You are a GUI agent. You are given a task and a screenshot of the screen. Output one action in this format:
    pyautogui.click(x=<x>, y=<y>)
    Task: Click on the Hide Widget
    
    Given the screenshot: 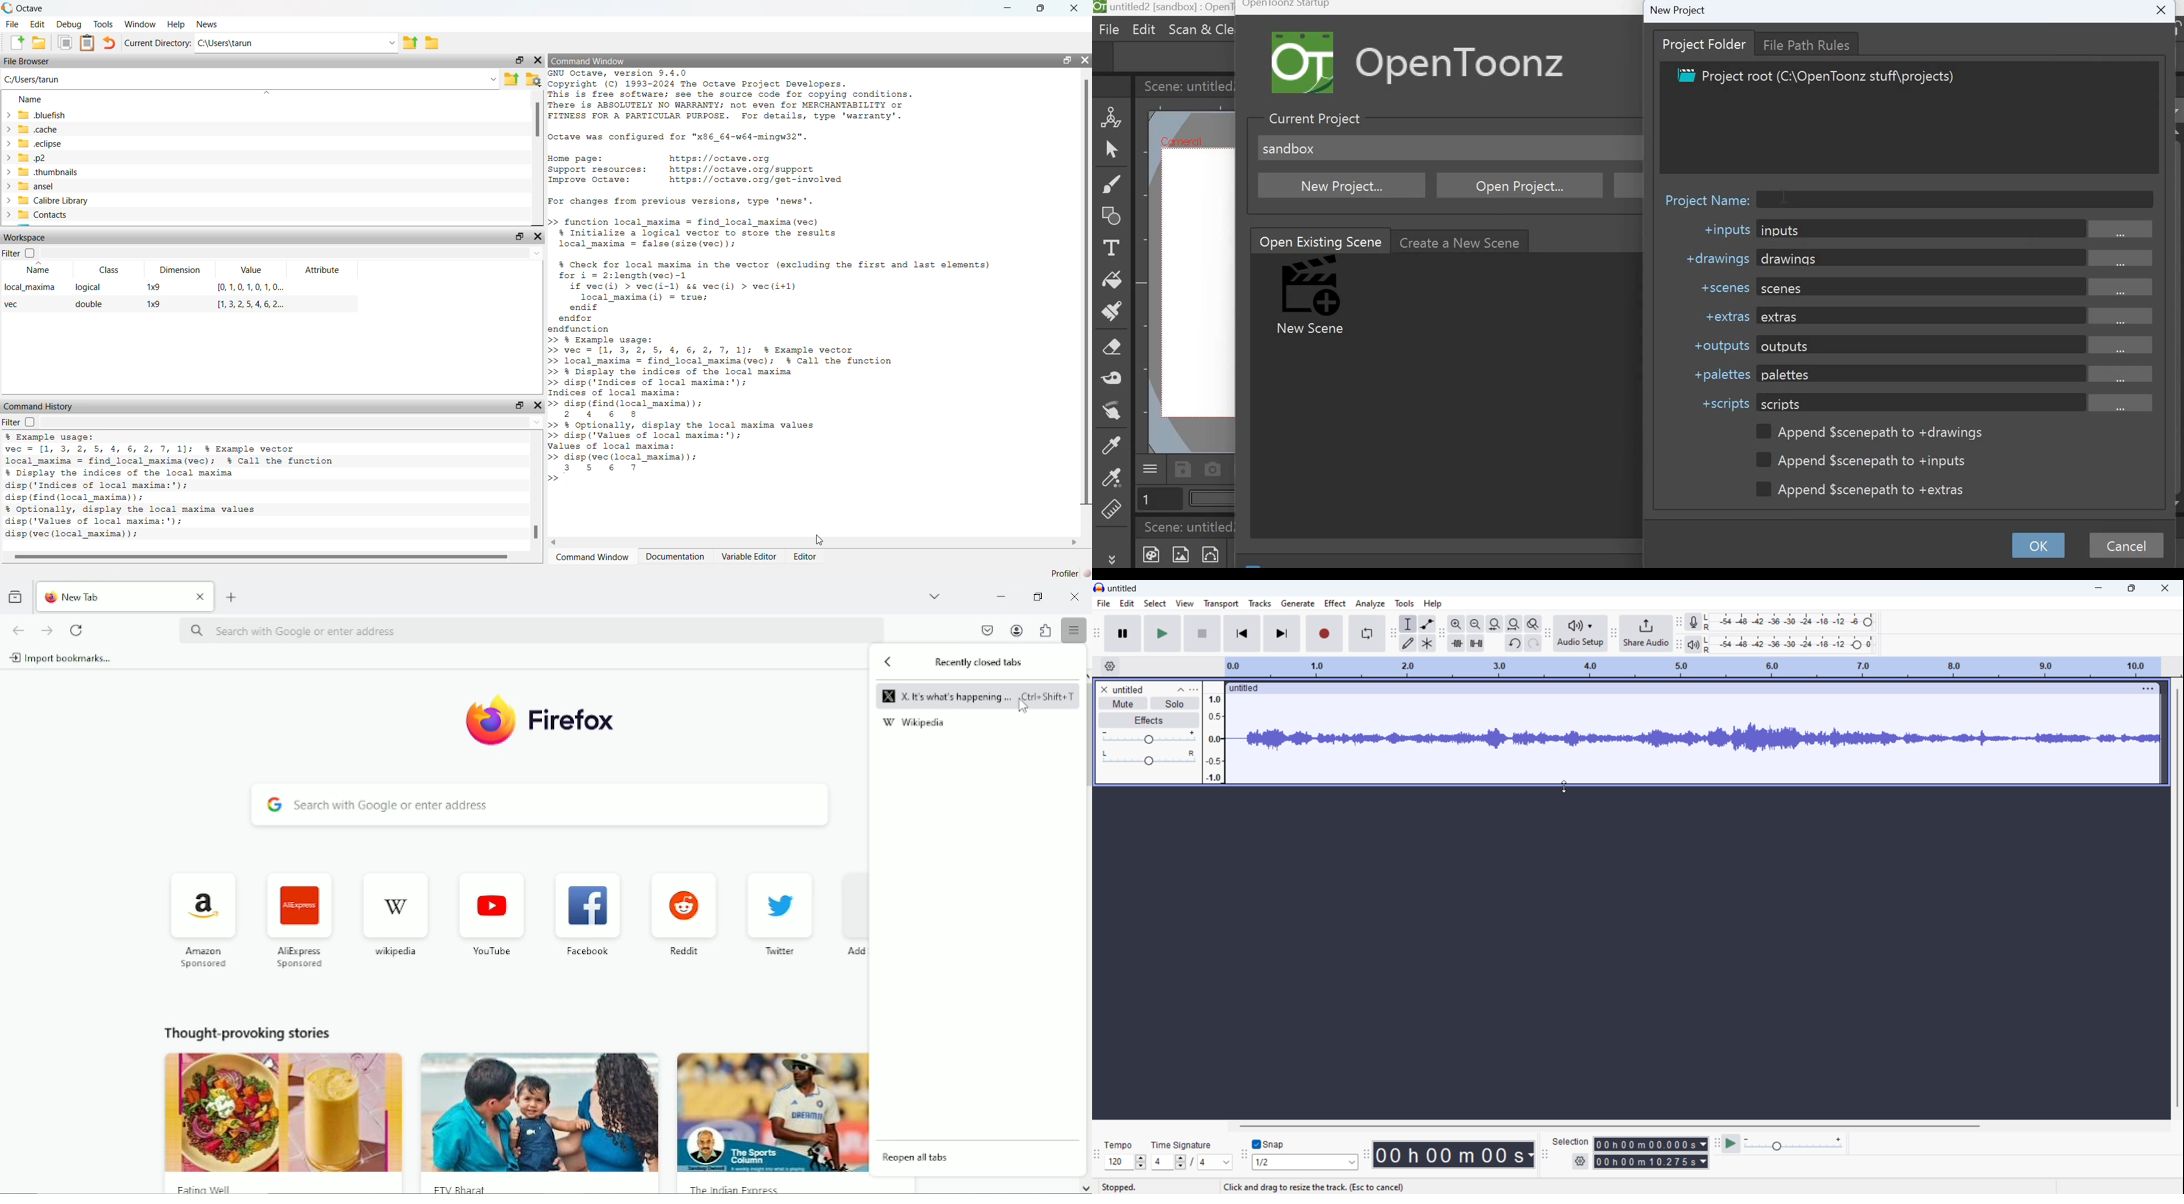 What is the action you would take?
    pyautogui.click(x=538, y=405)
    